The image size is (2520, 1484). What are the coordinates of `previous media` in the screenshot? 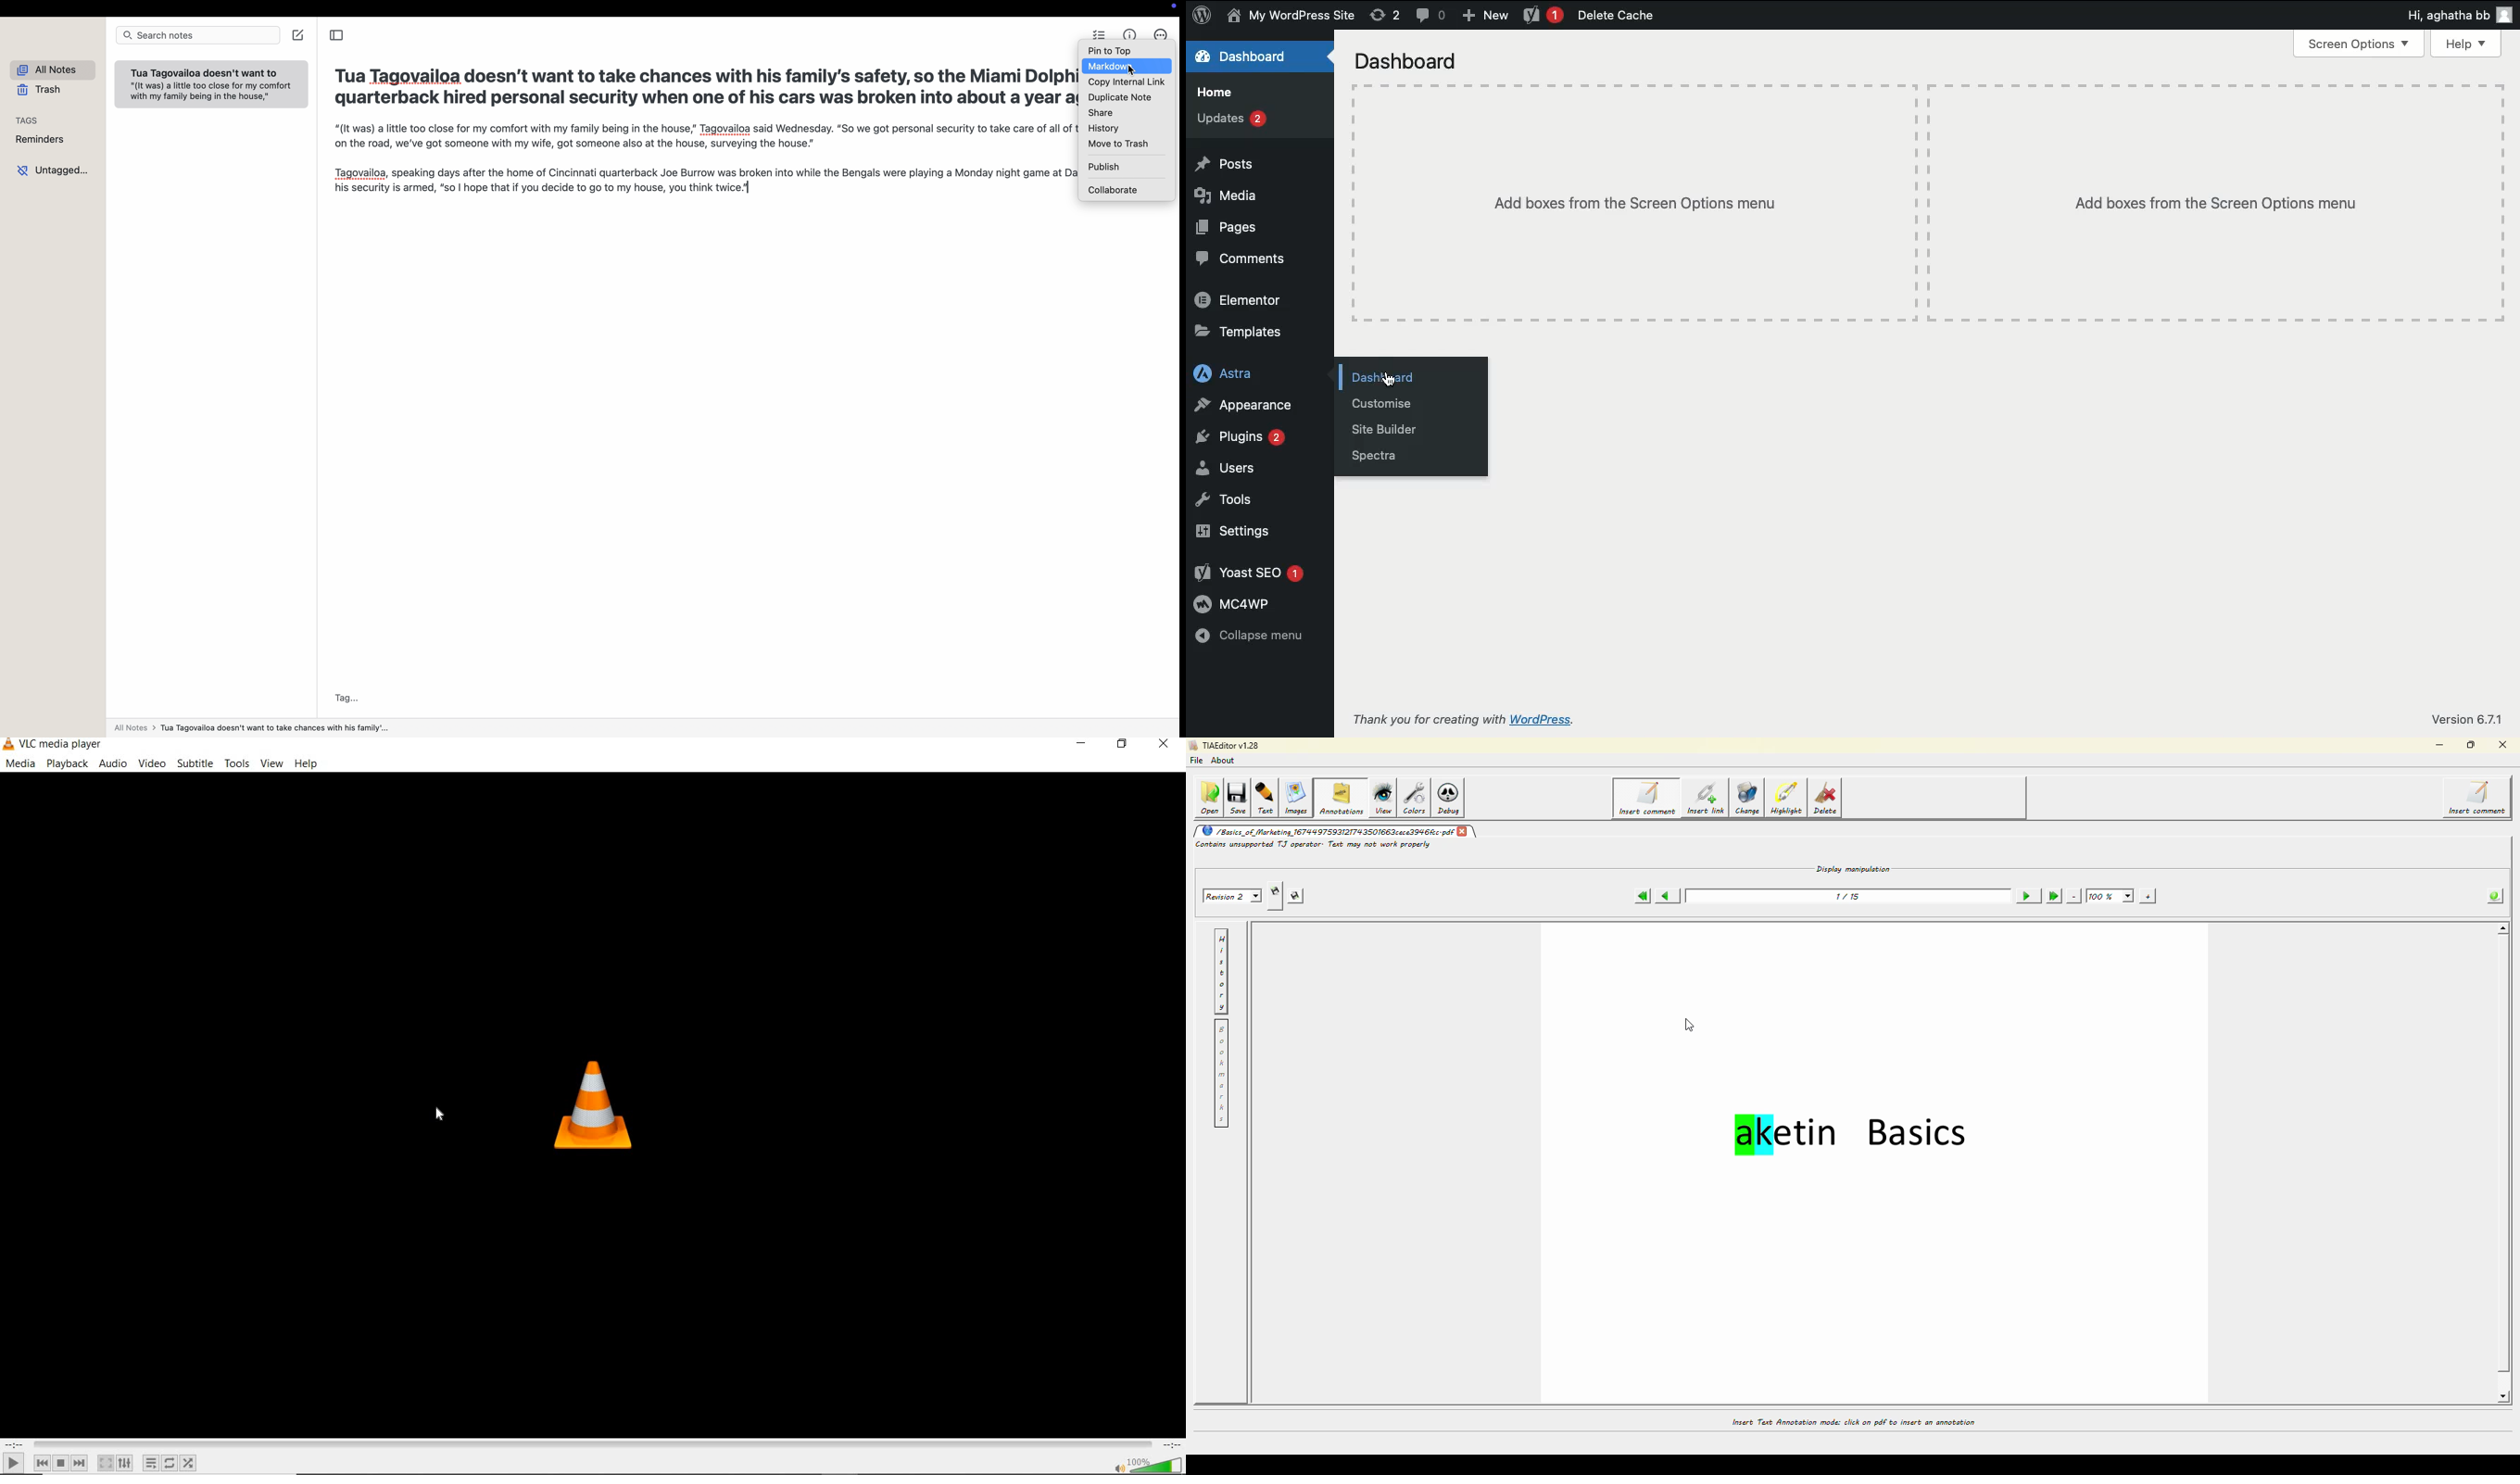 It's located at (42, 1463).